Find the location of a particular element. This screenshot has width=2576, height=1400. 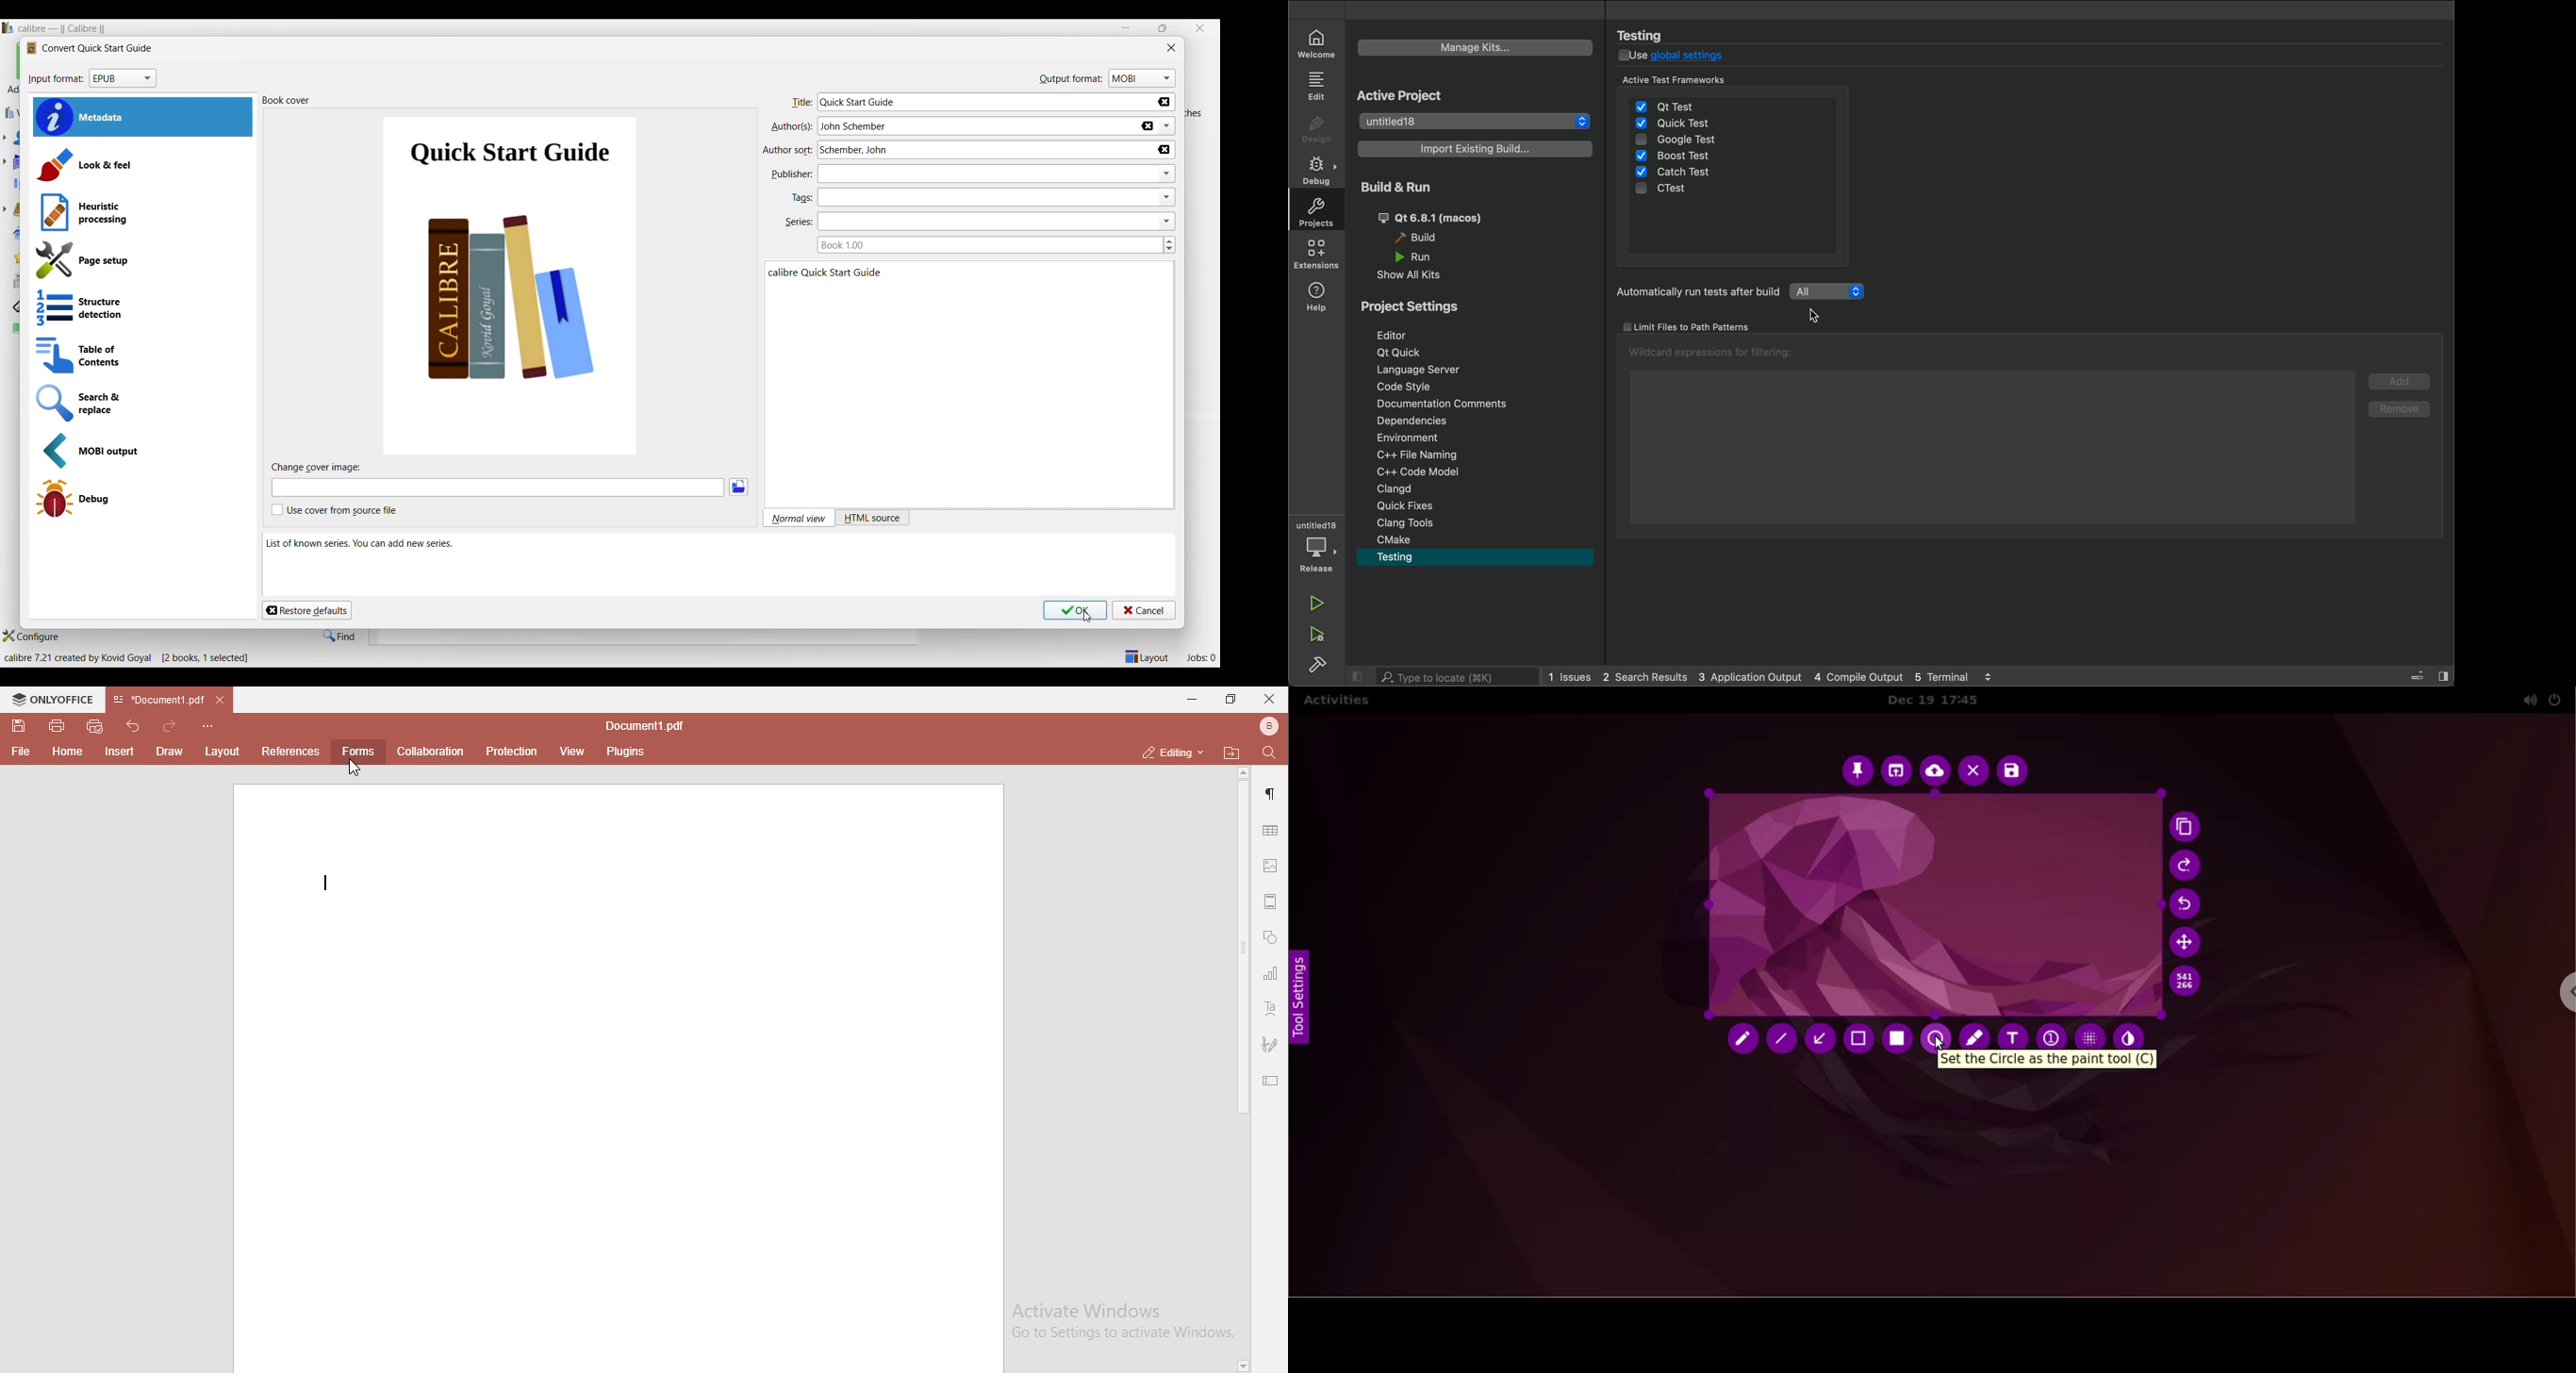

Type in series is located at coordinates (983, 222).